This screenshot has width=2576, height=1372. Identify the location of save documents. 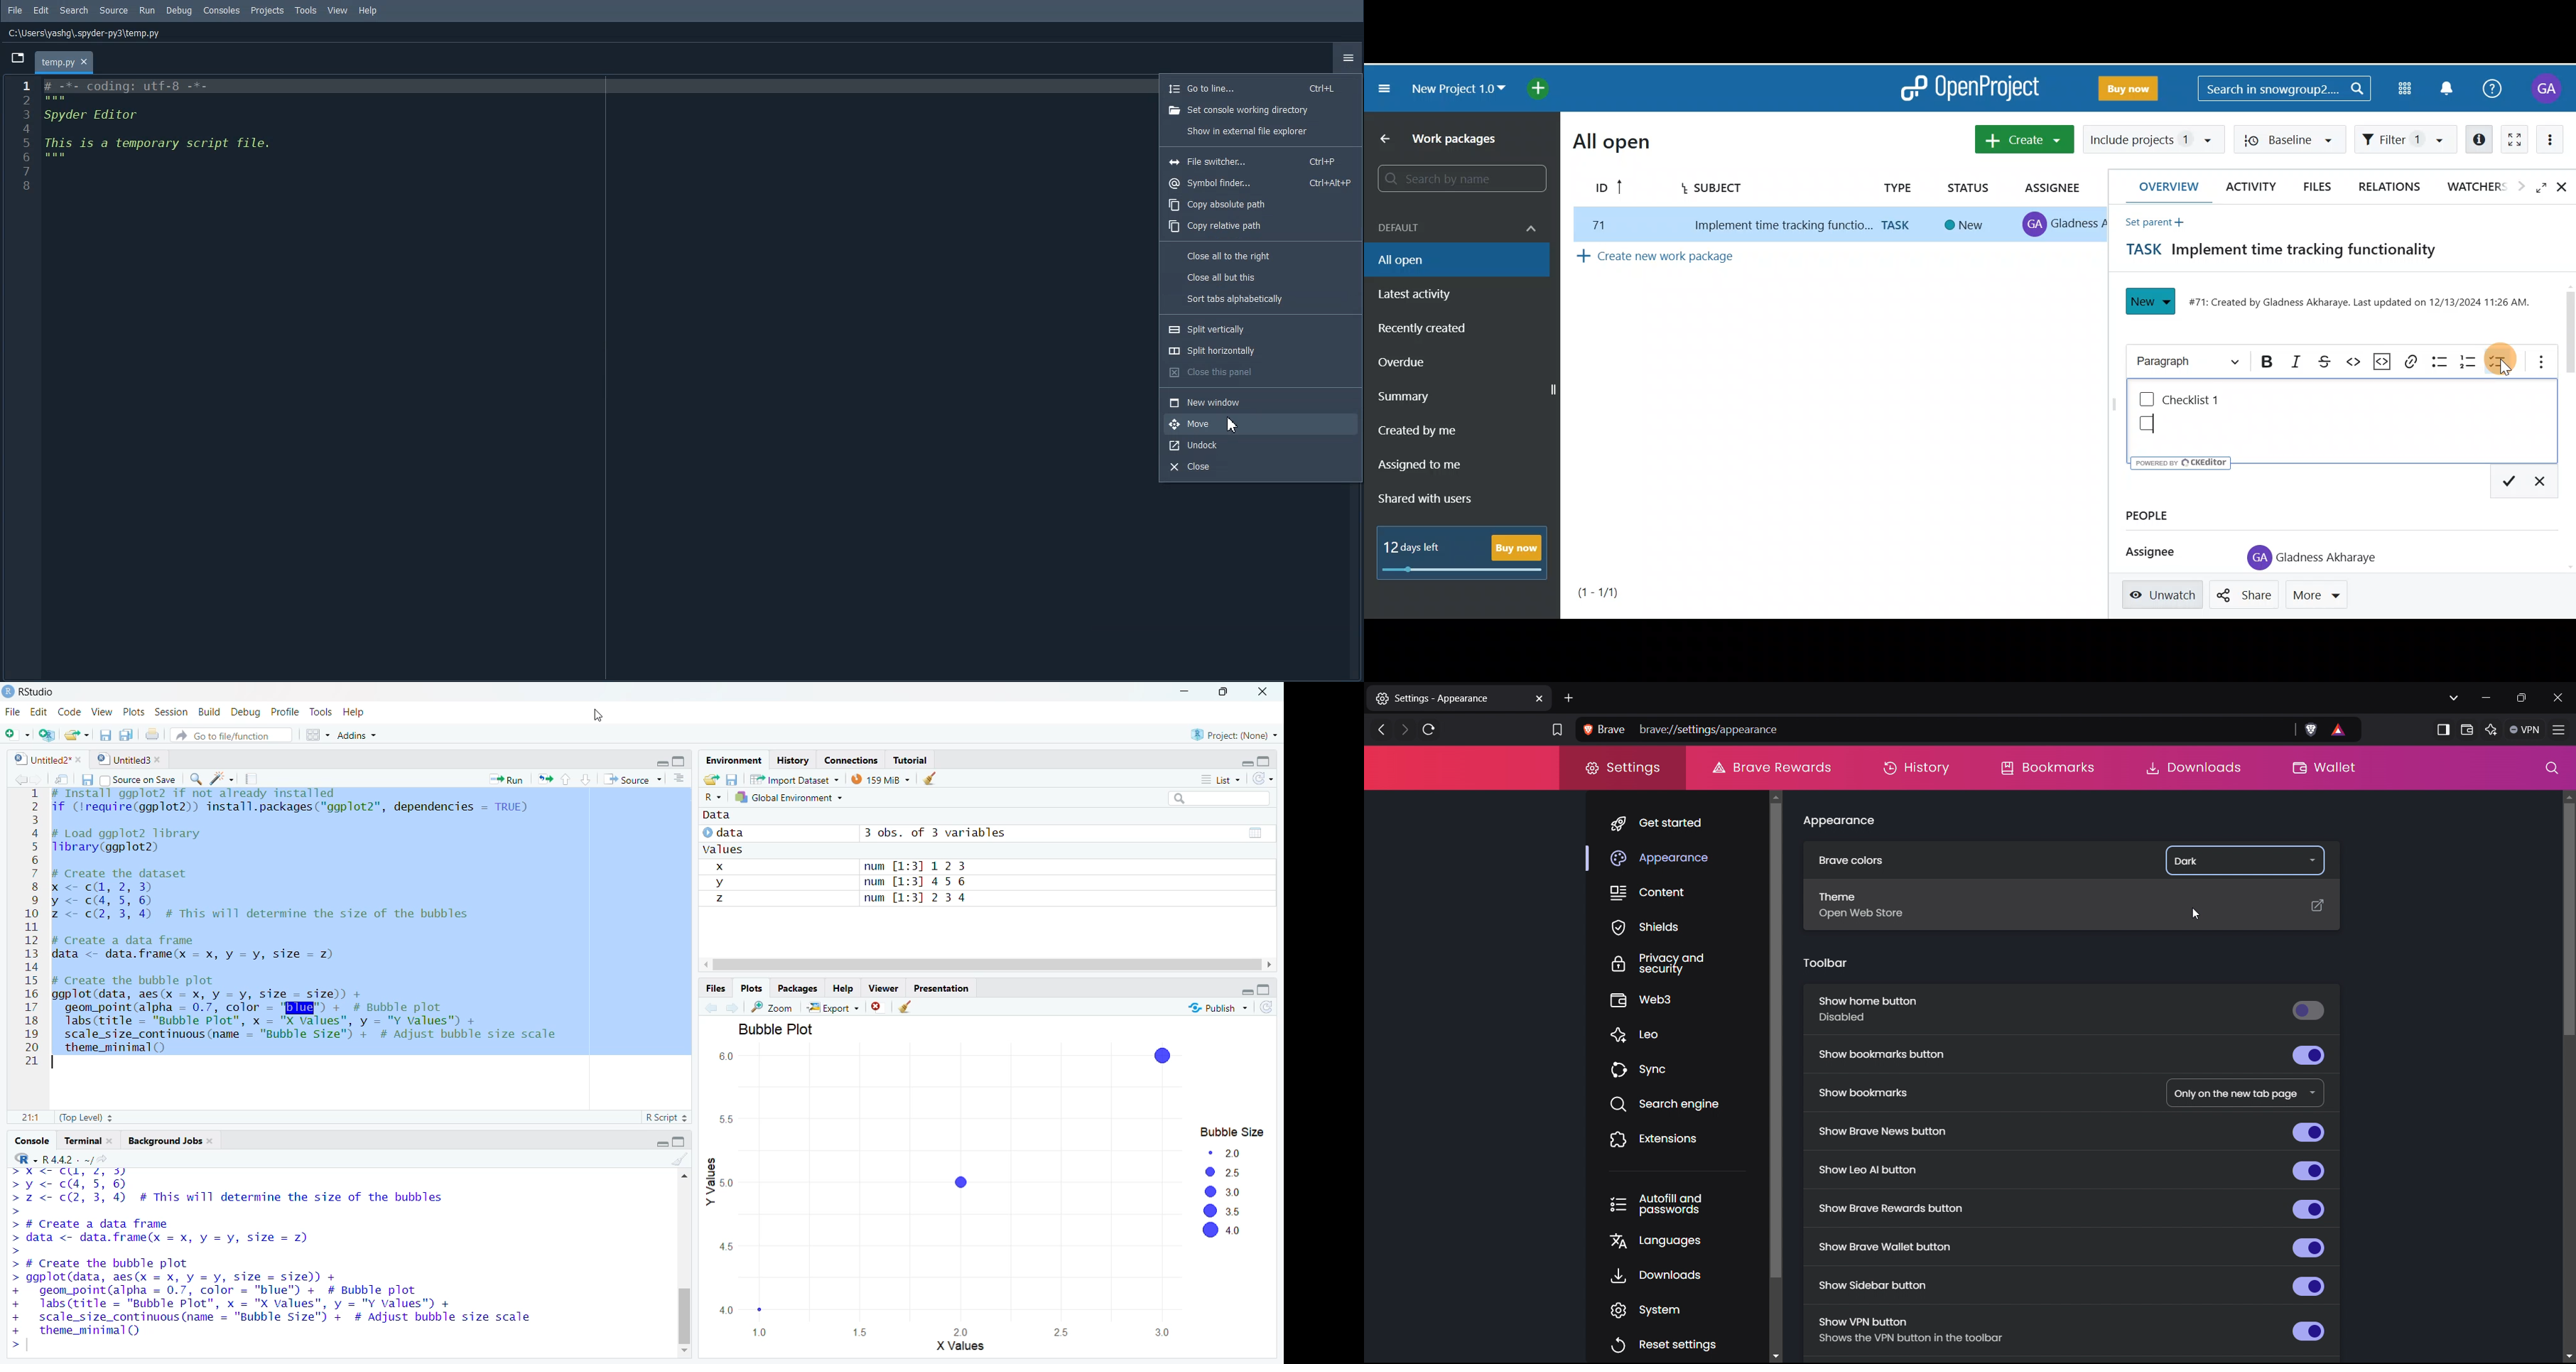
(126, 732).